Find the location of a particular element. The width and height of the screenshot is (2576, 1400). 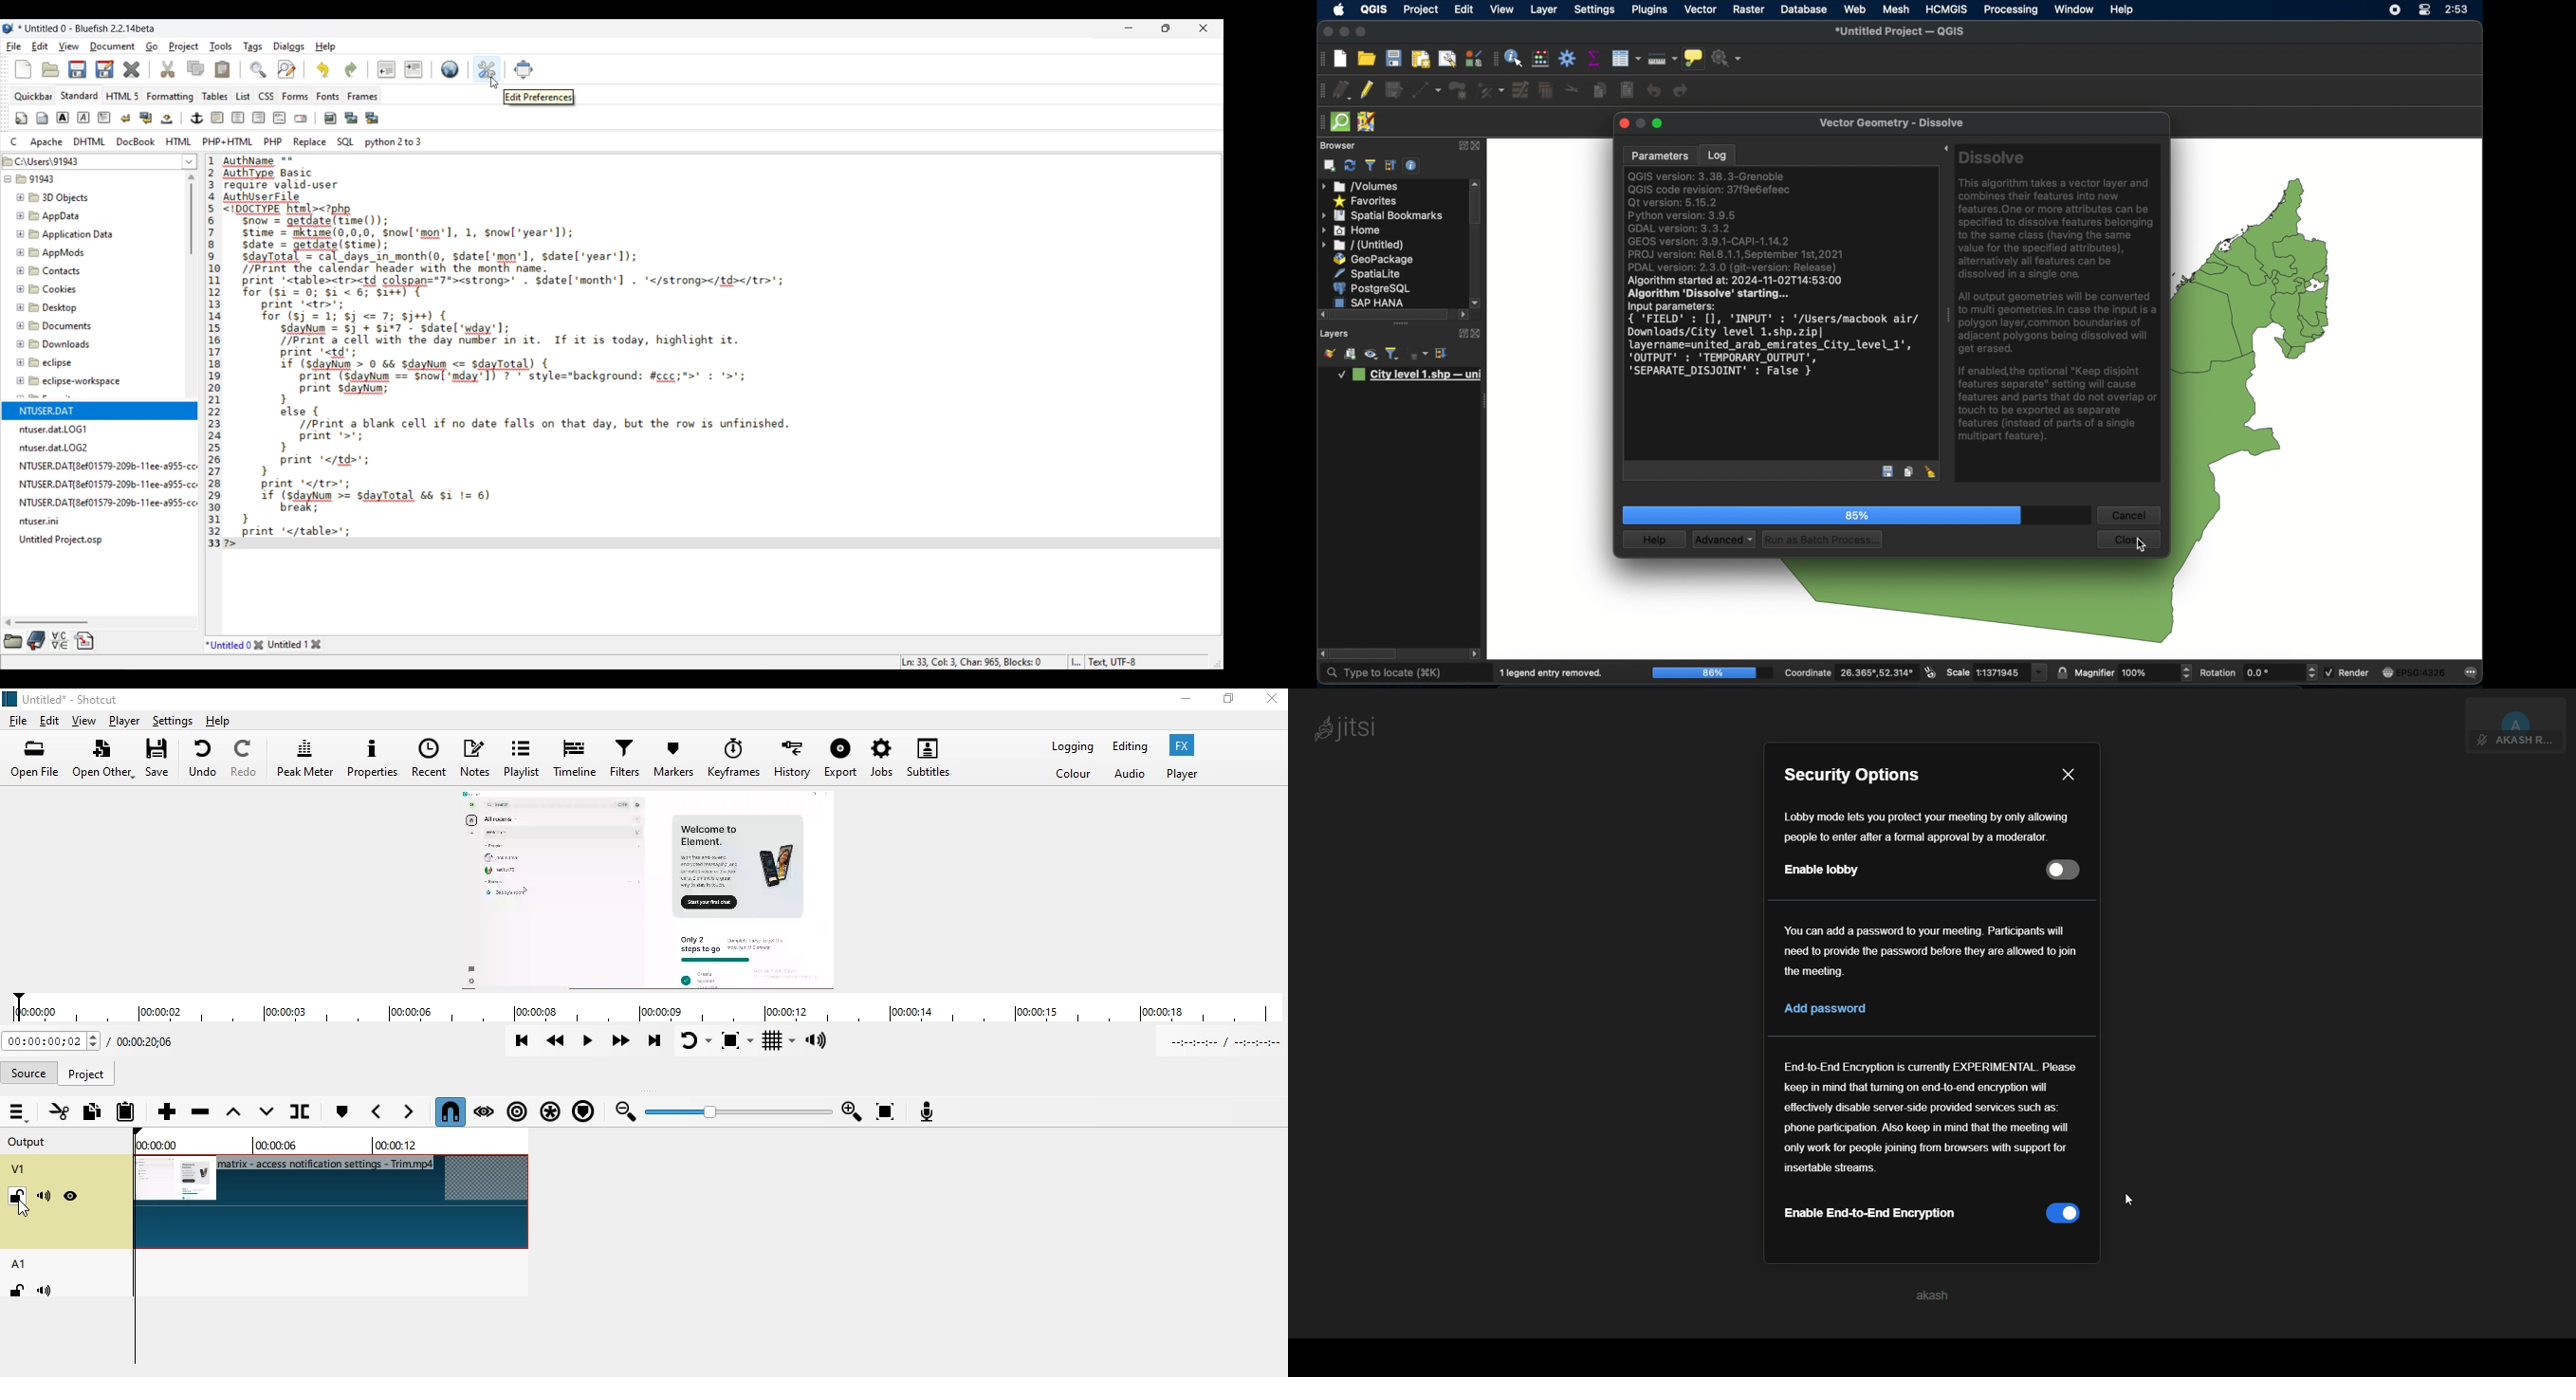

List is located at coordinates (243, 96).